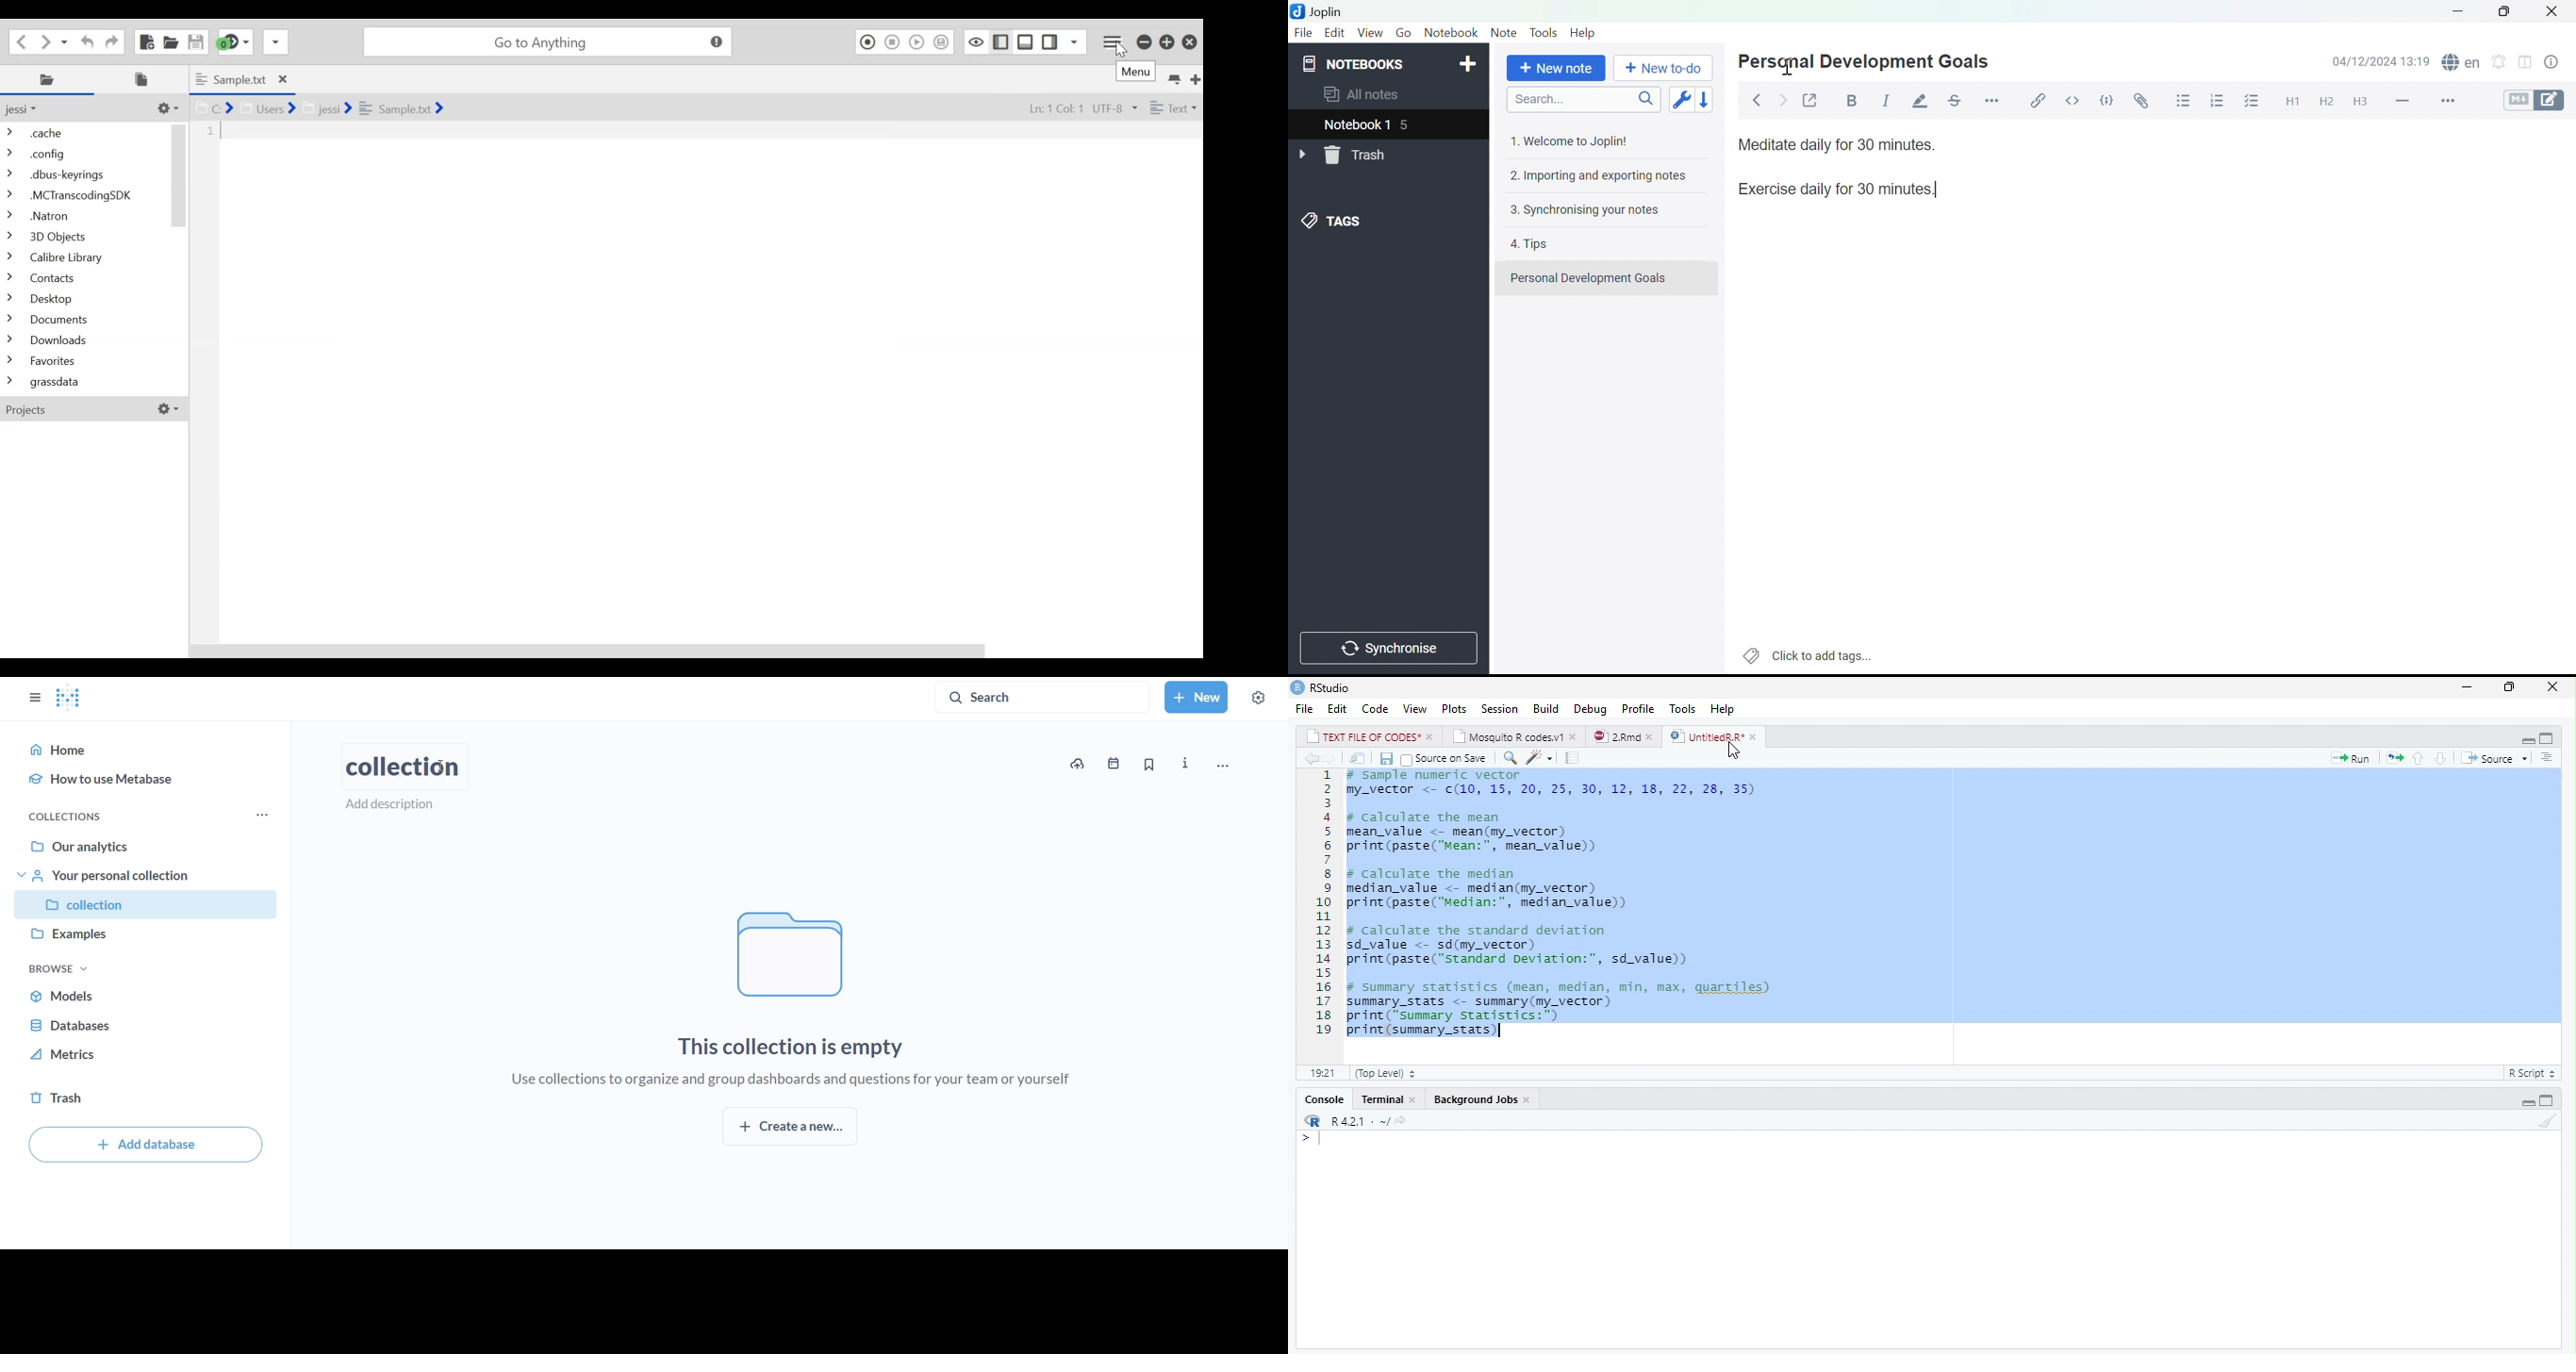 Image resolution: width=2576 pixels, height=1372 pixels. What do you see at coordinates (2326, 103) in the screenshot?
I see `Heading 2` at bounding box center [2326, 103].